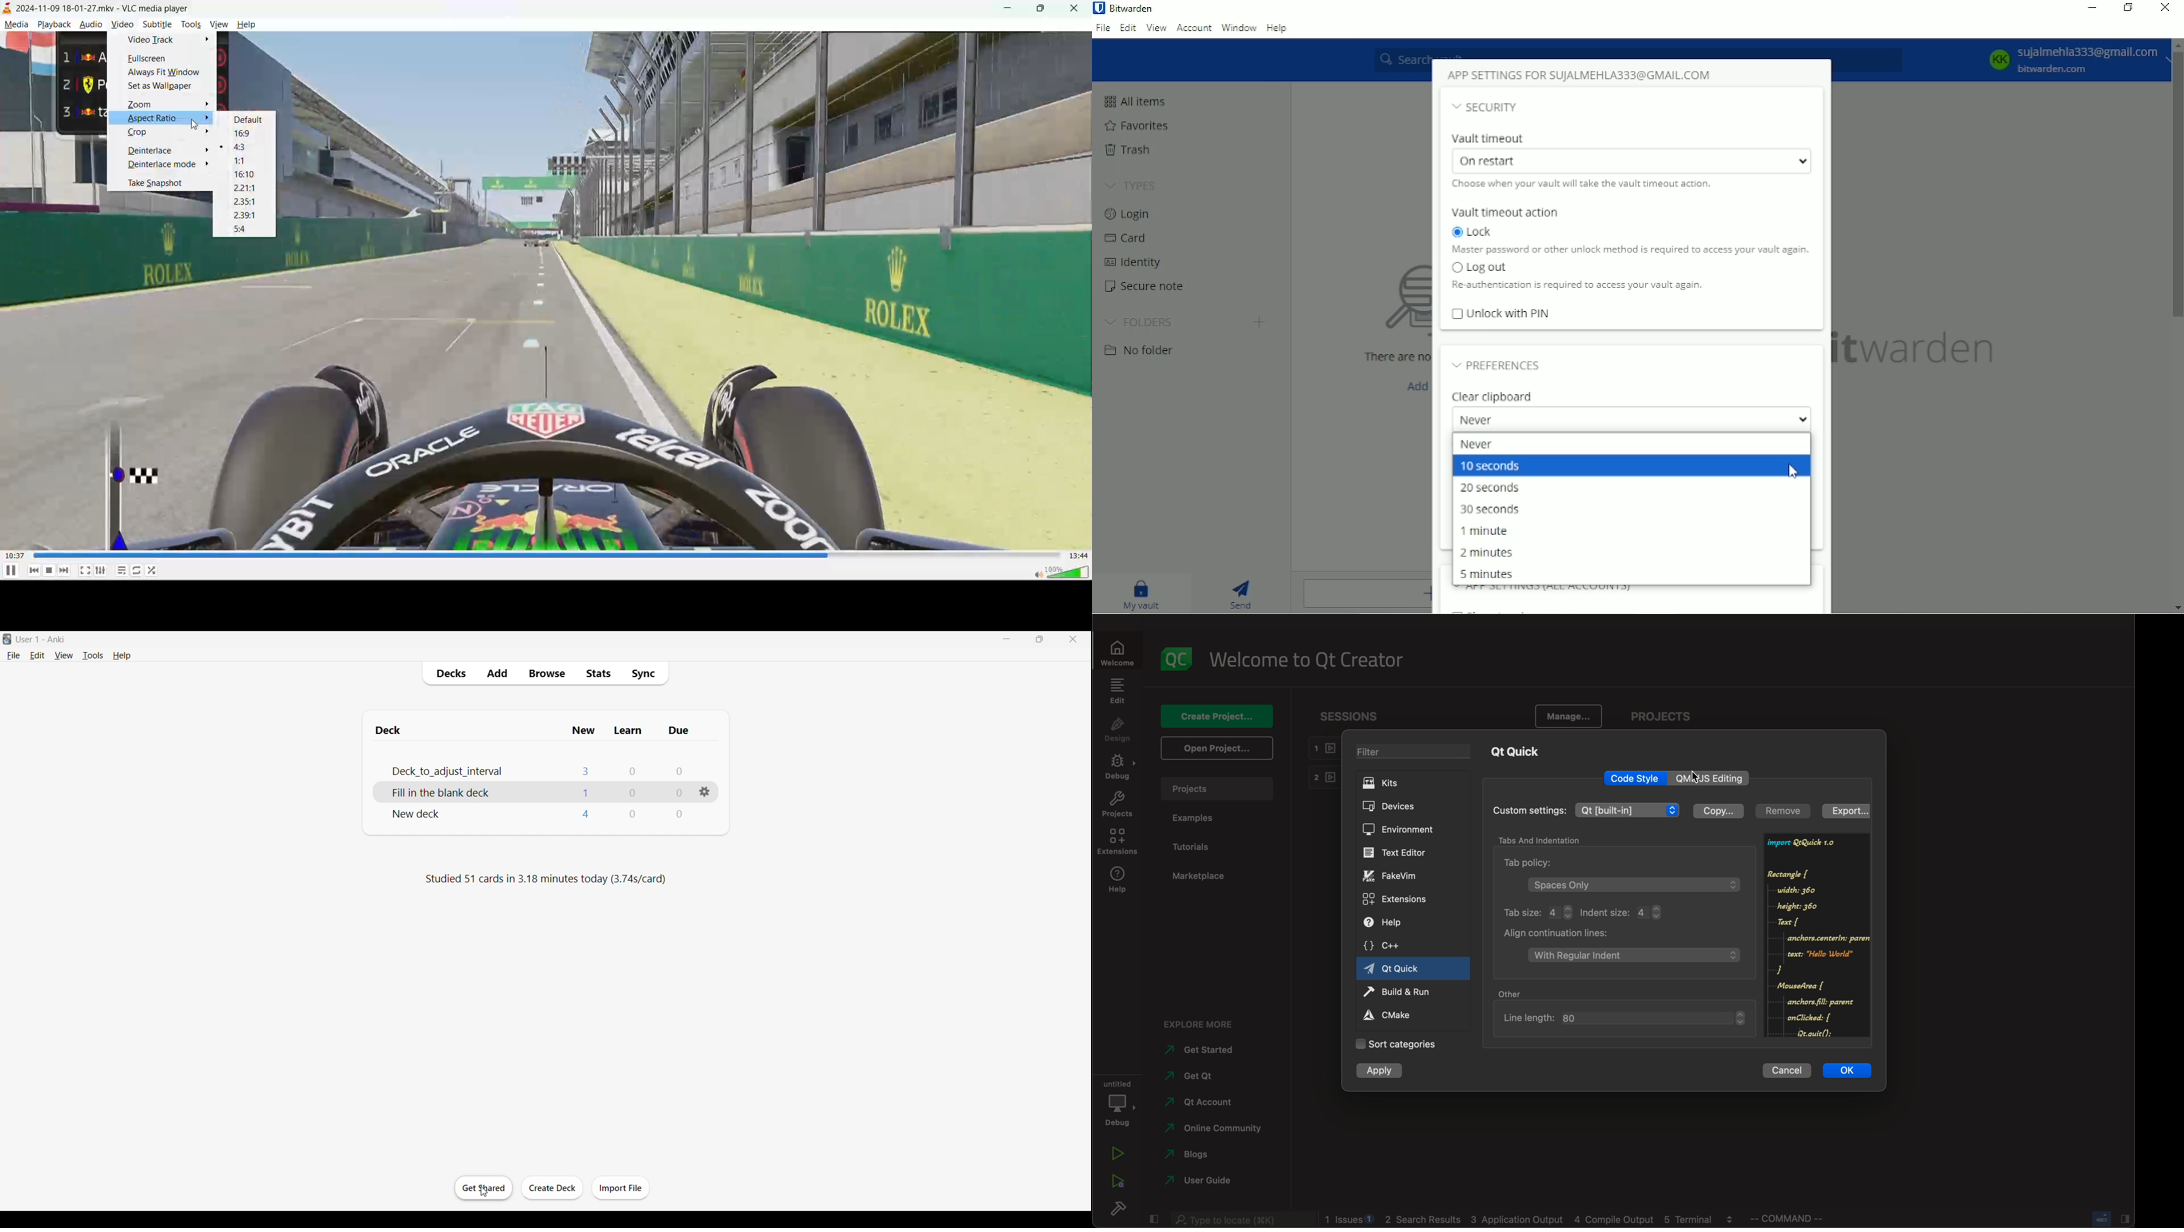 Image resolution: width=2184 pixels, height=1232 pixels. Describe the element at coordinates (544, 880) in the screenshot. I see `Studied 51 cards in 3.18 minutes today (3.74s/card)` at that location.